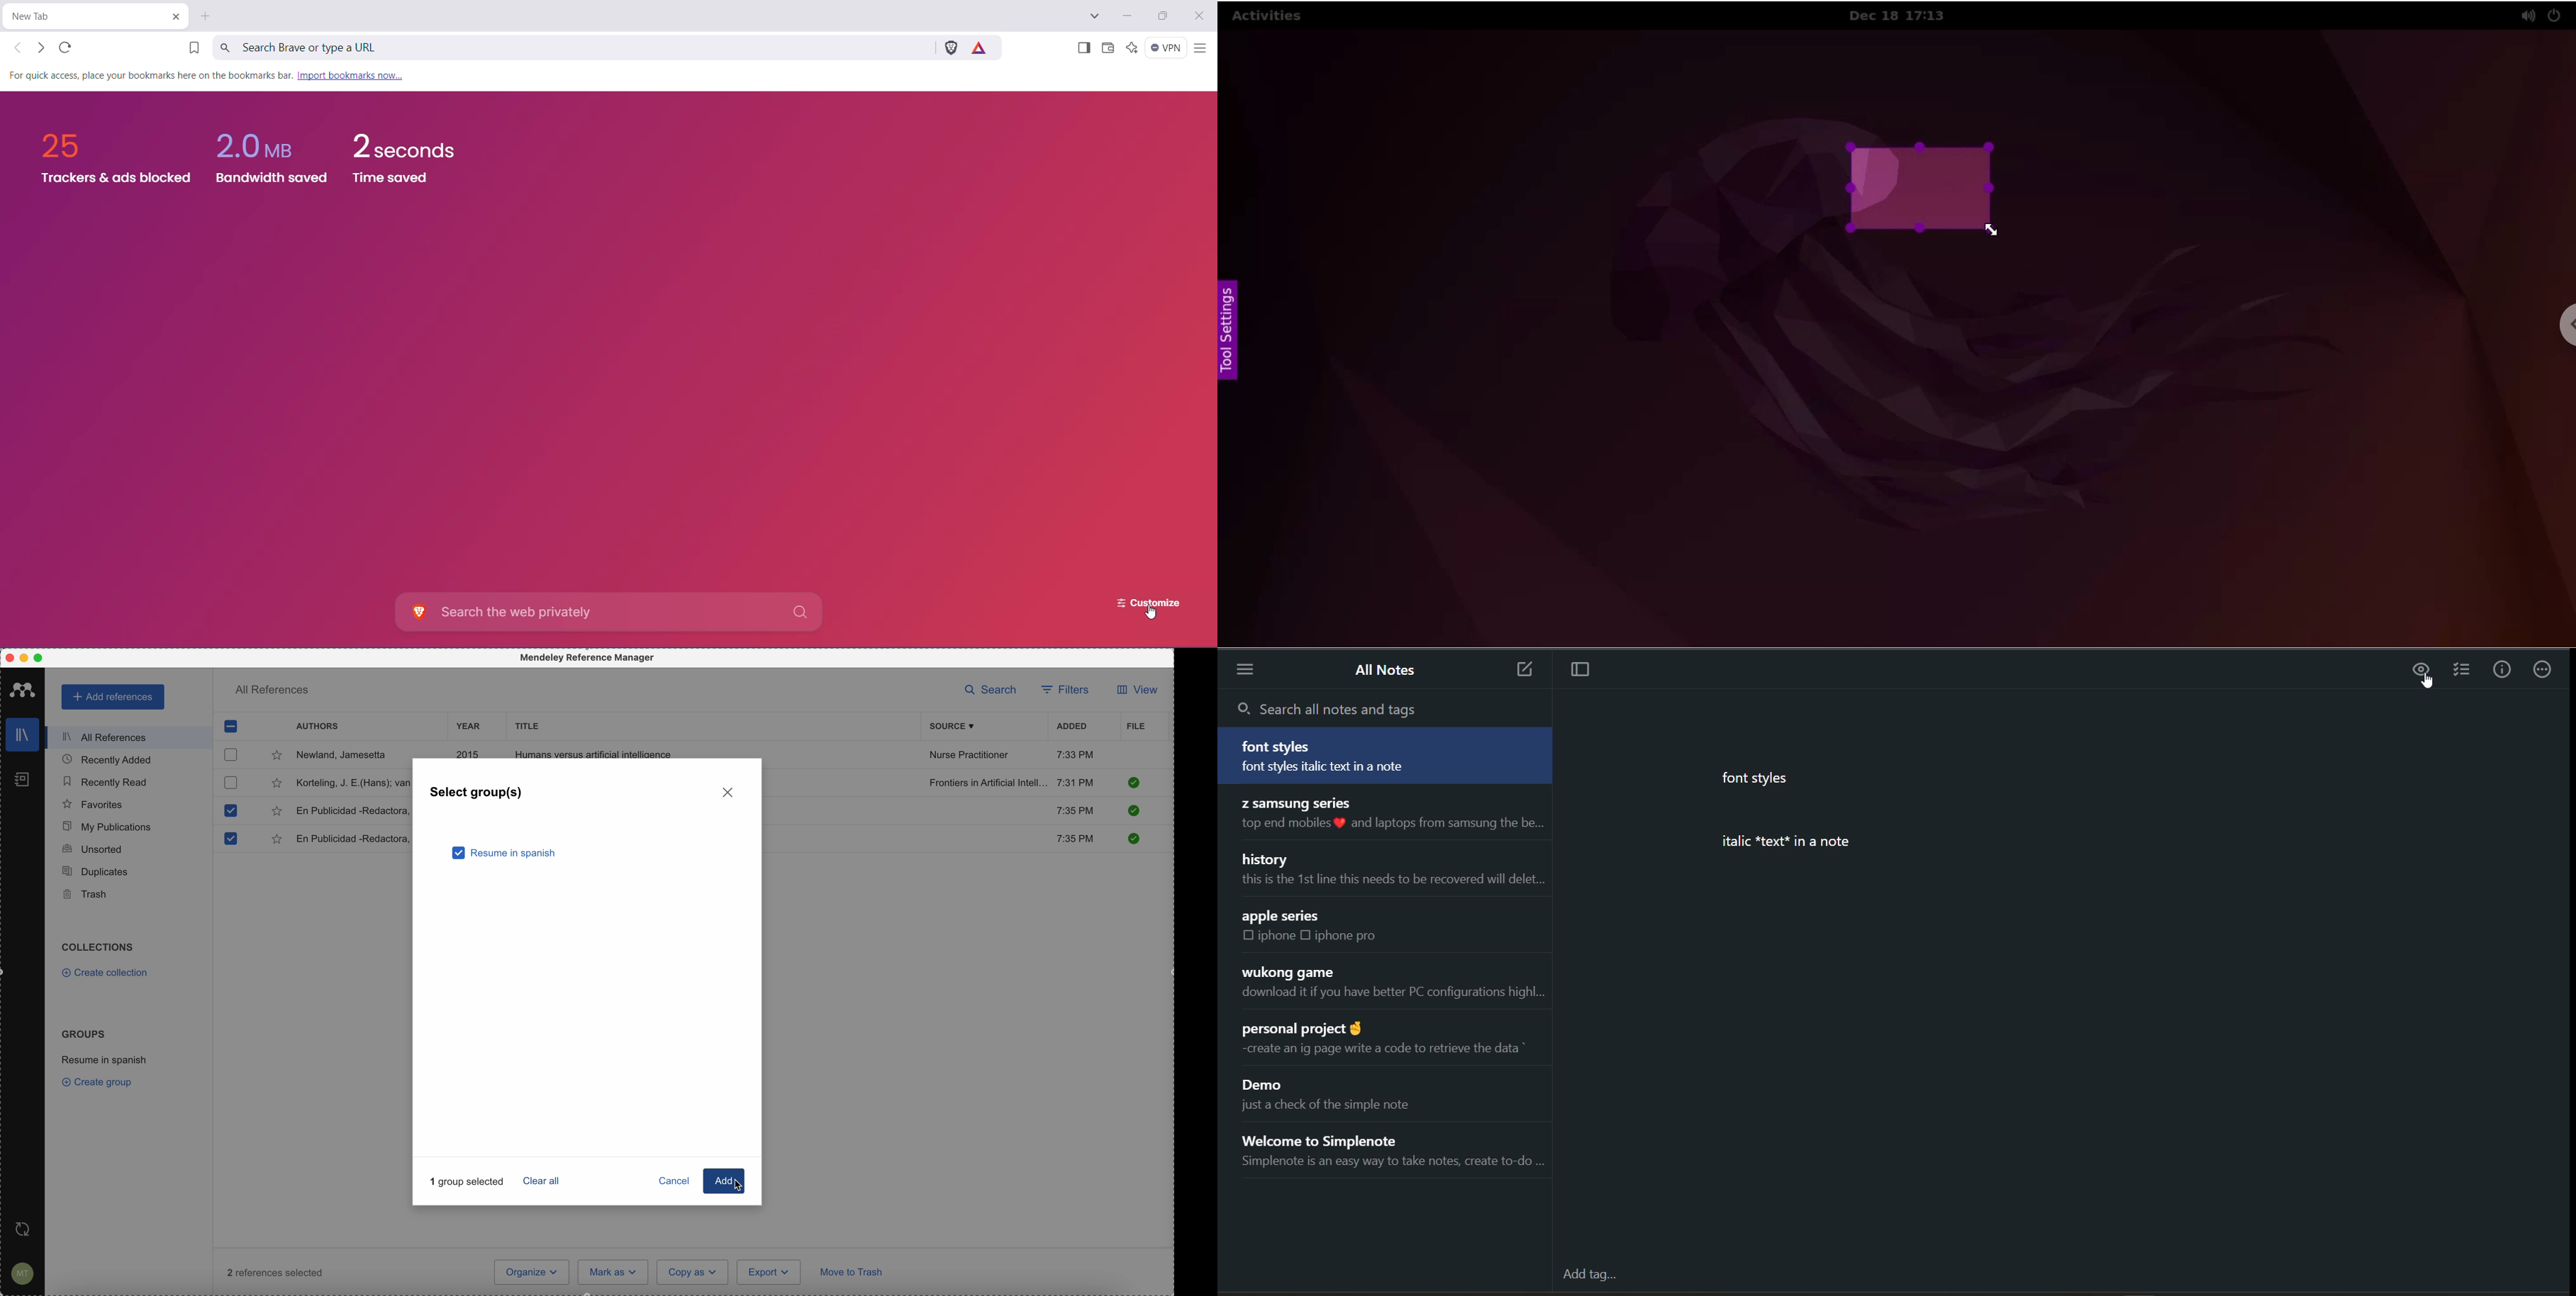 Image resolution: width=2576 pixels, height=1316 pixels. What do you see at coordinates (352, 839) in the screenshot?
I see `En Publicidad-Redactora, Lcda` at bounding box center [352, 839].